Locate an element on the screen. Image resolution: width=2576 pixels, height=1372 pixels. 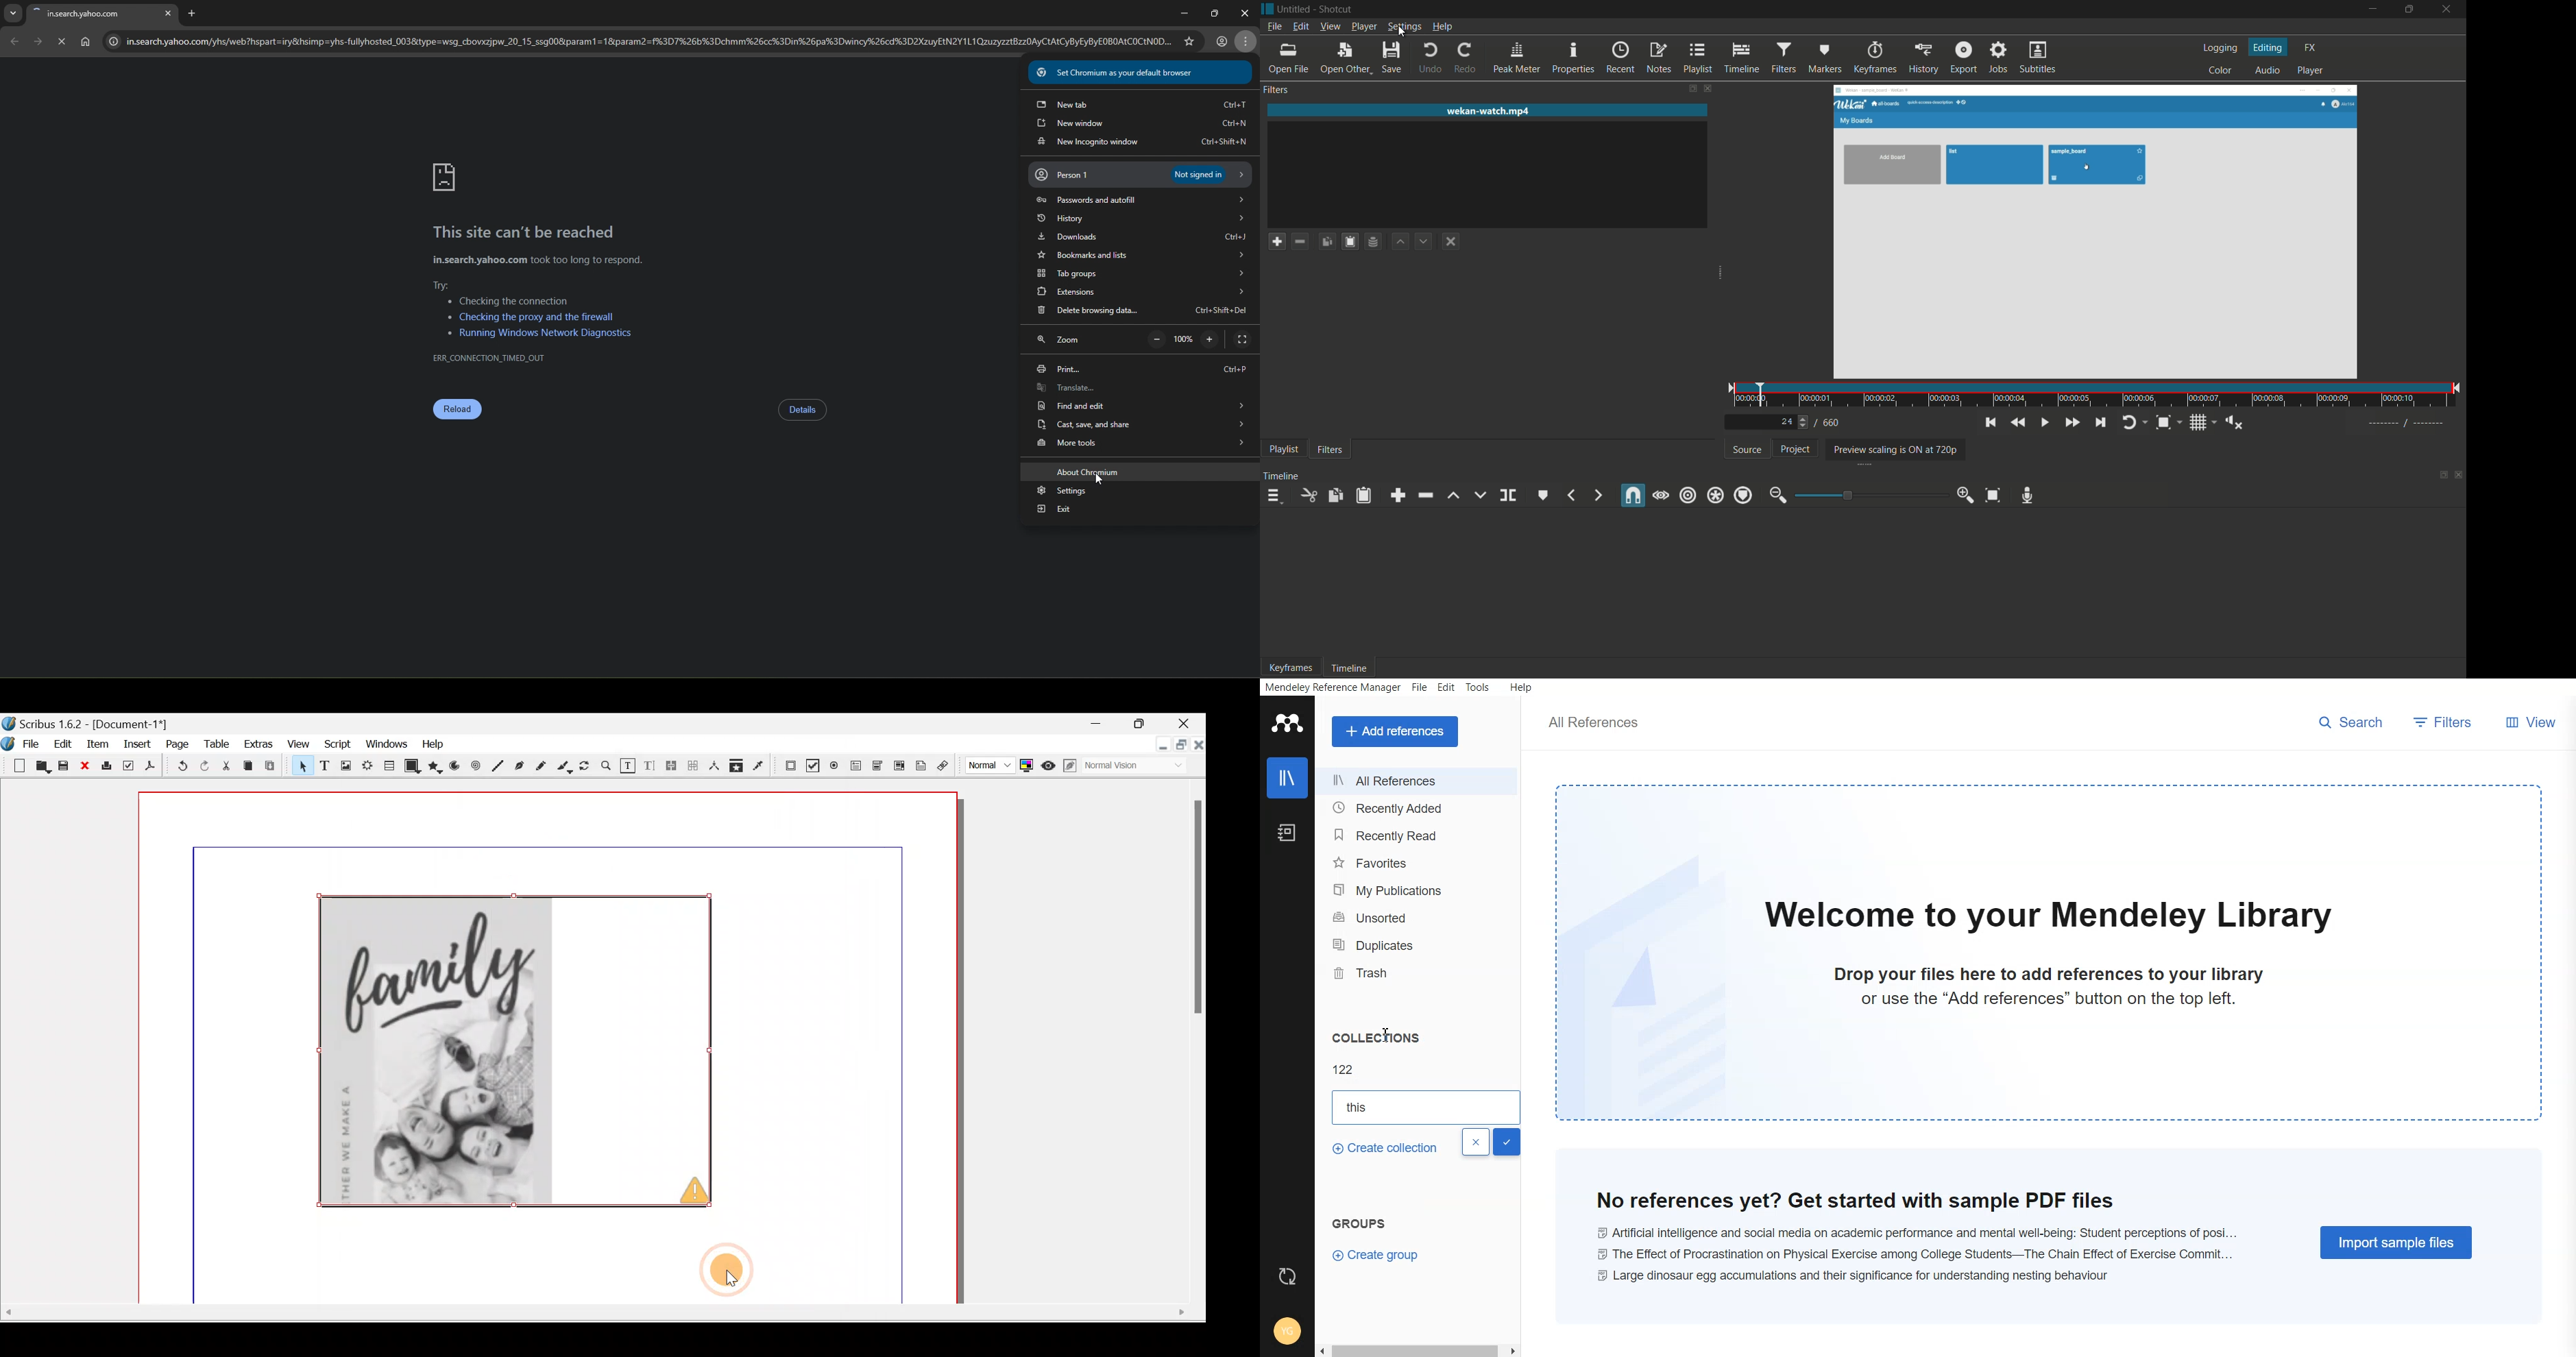
overwrite is located at coordinates (1477, 494).